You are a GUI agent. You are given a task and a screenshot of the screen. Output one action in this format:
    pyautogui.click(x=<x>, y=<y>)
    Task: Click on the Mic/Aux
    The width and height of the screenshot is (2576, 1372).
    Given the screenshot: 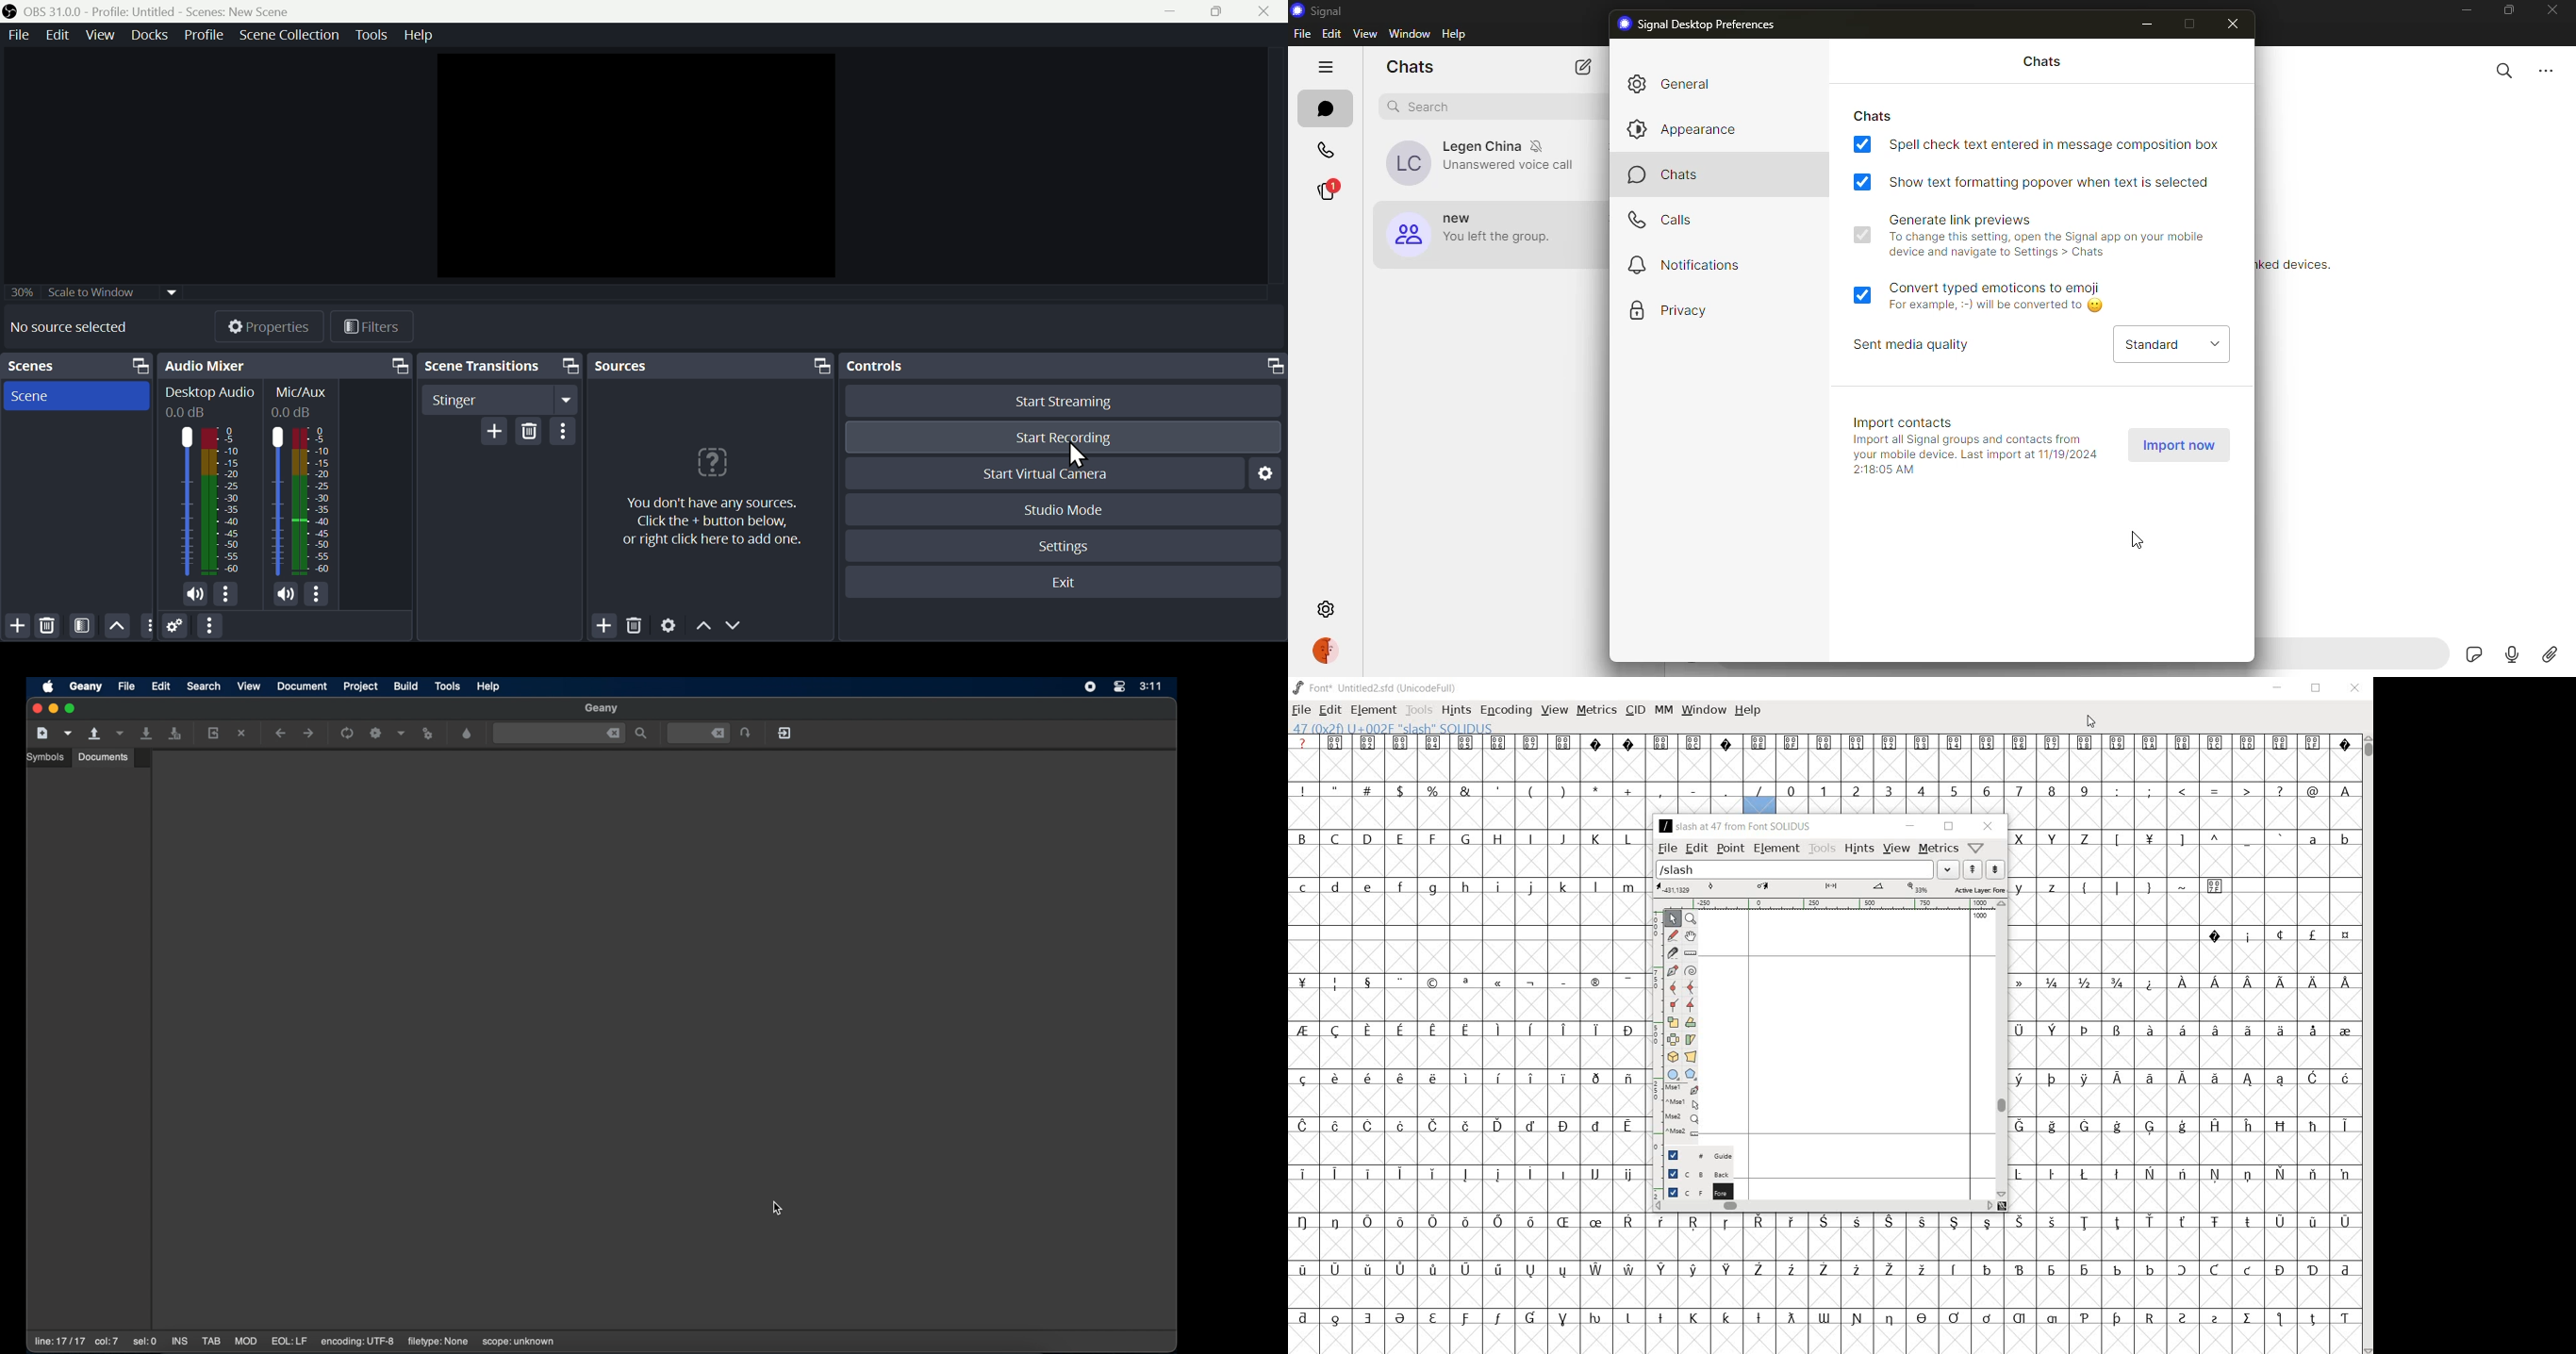 What is the action you would take?
    pyautogui.click(x=306, y=482)
    